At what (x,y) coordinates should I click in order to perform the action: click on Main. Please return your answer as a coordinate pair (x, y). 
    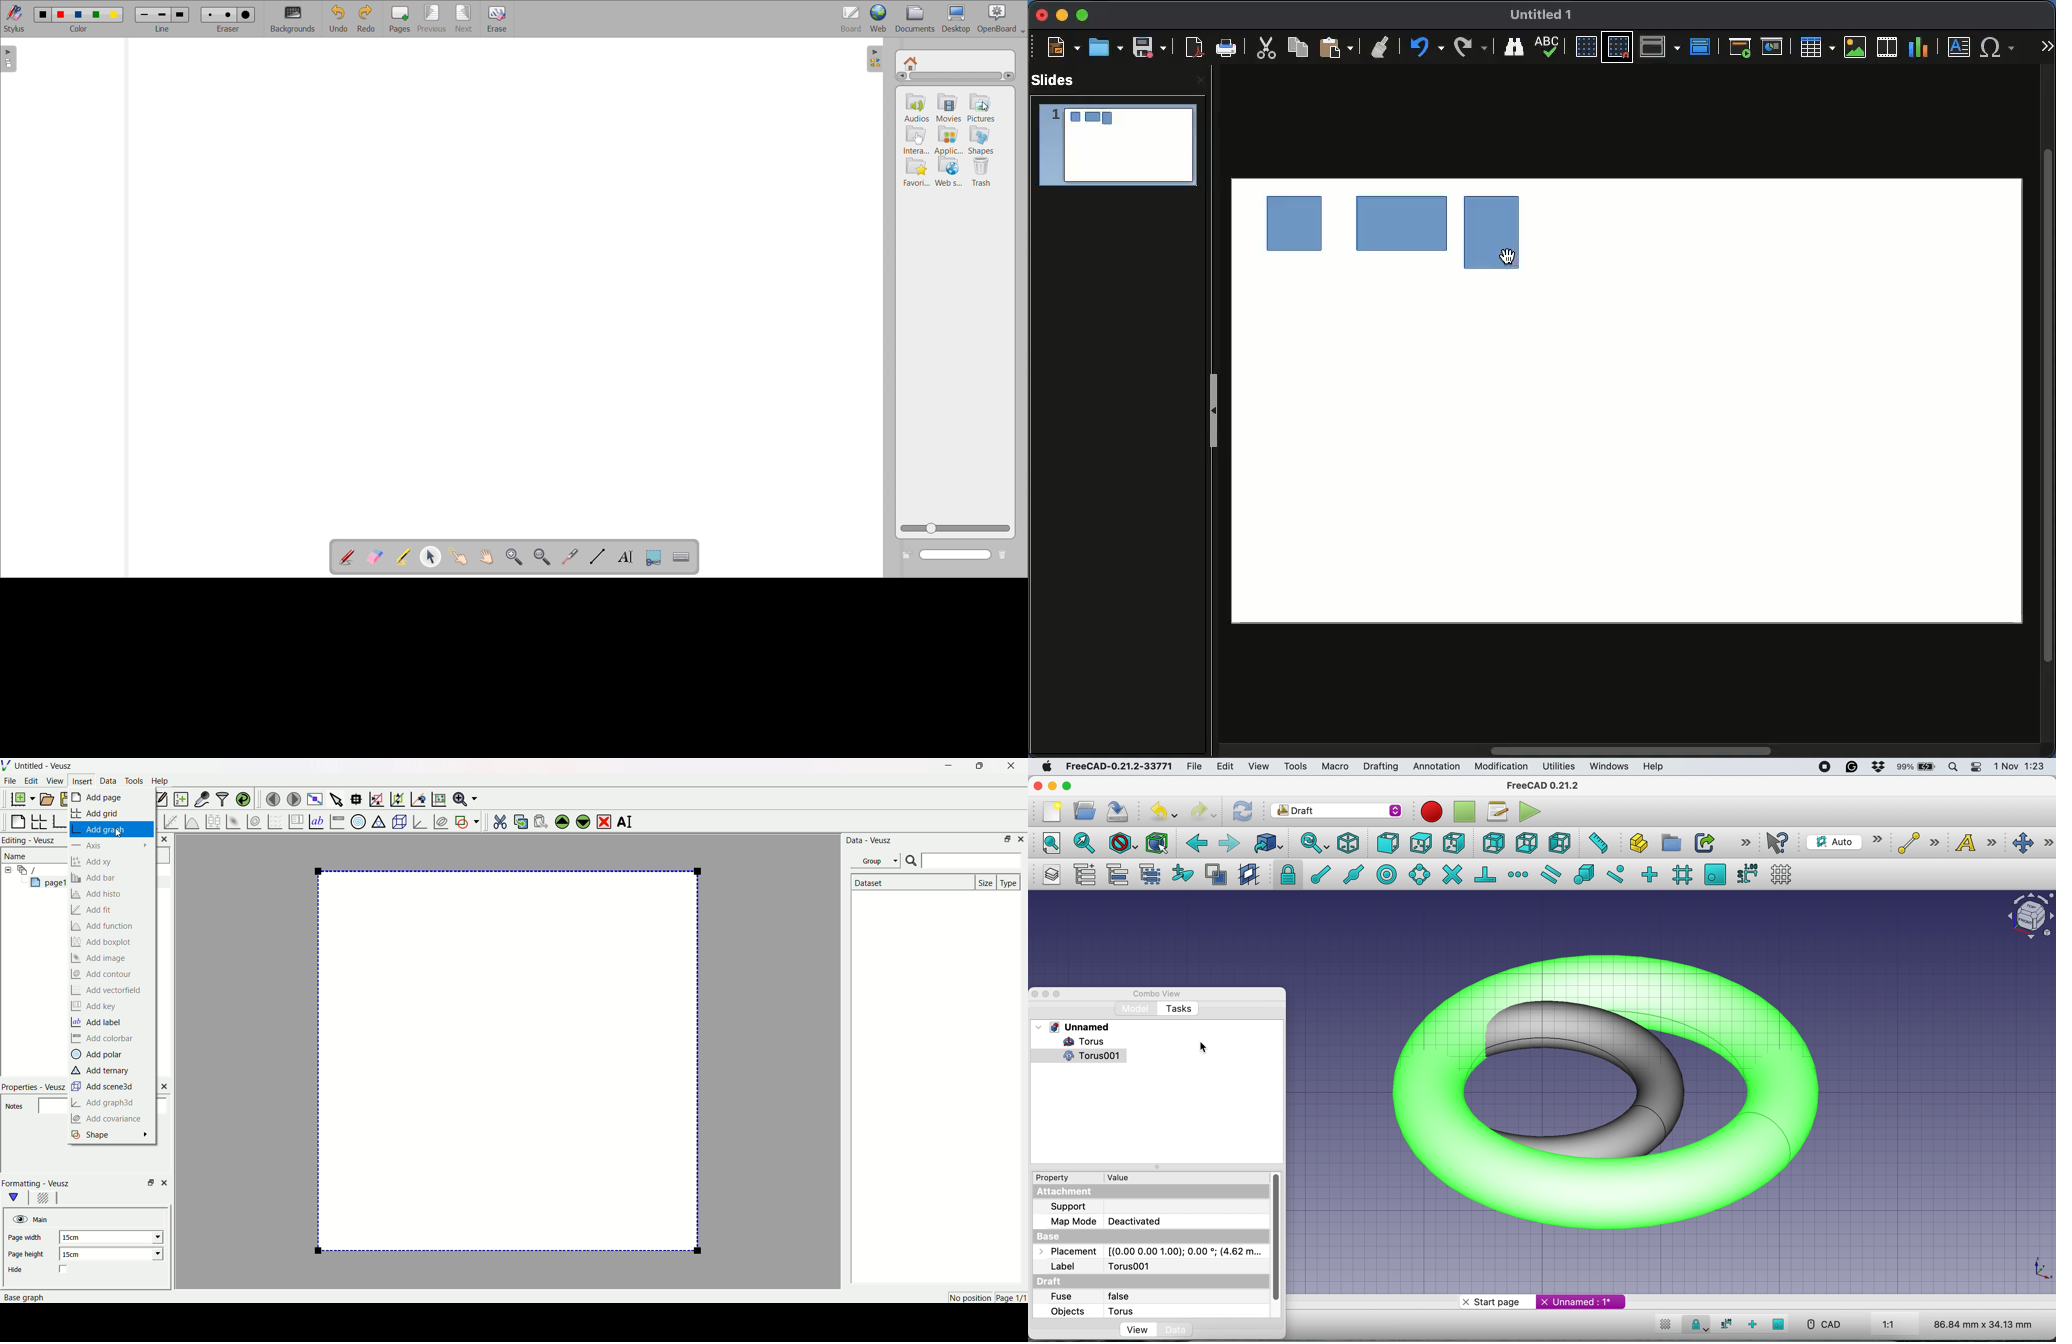
    Looking at the image, I should click on (42, 1219).